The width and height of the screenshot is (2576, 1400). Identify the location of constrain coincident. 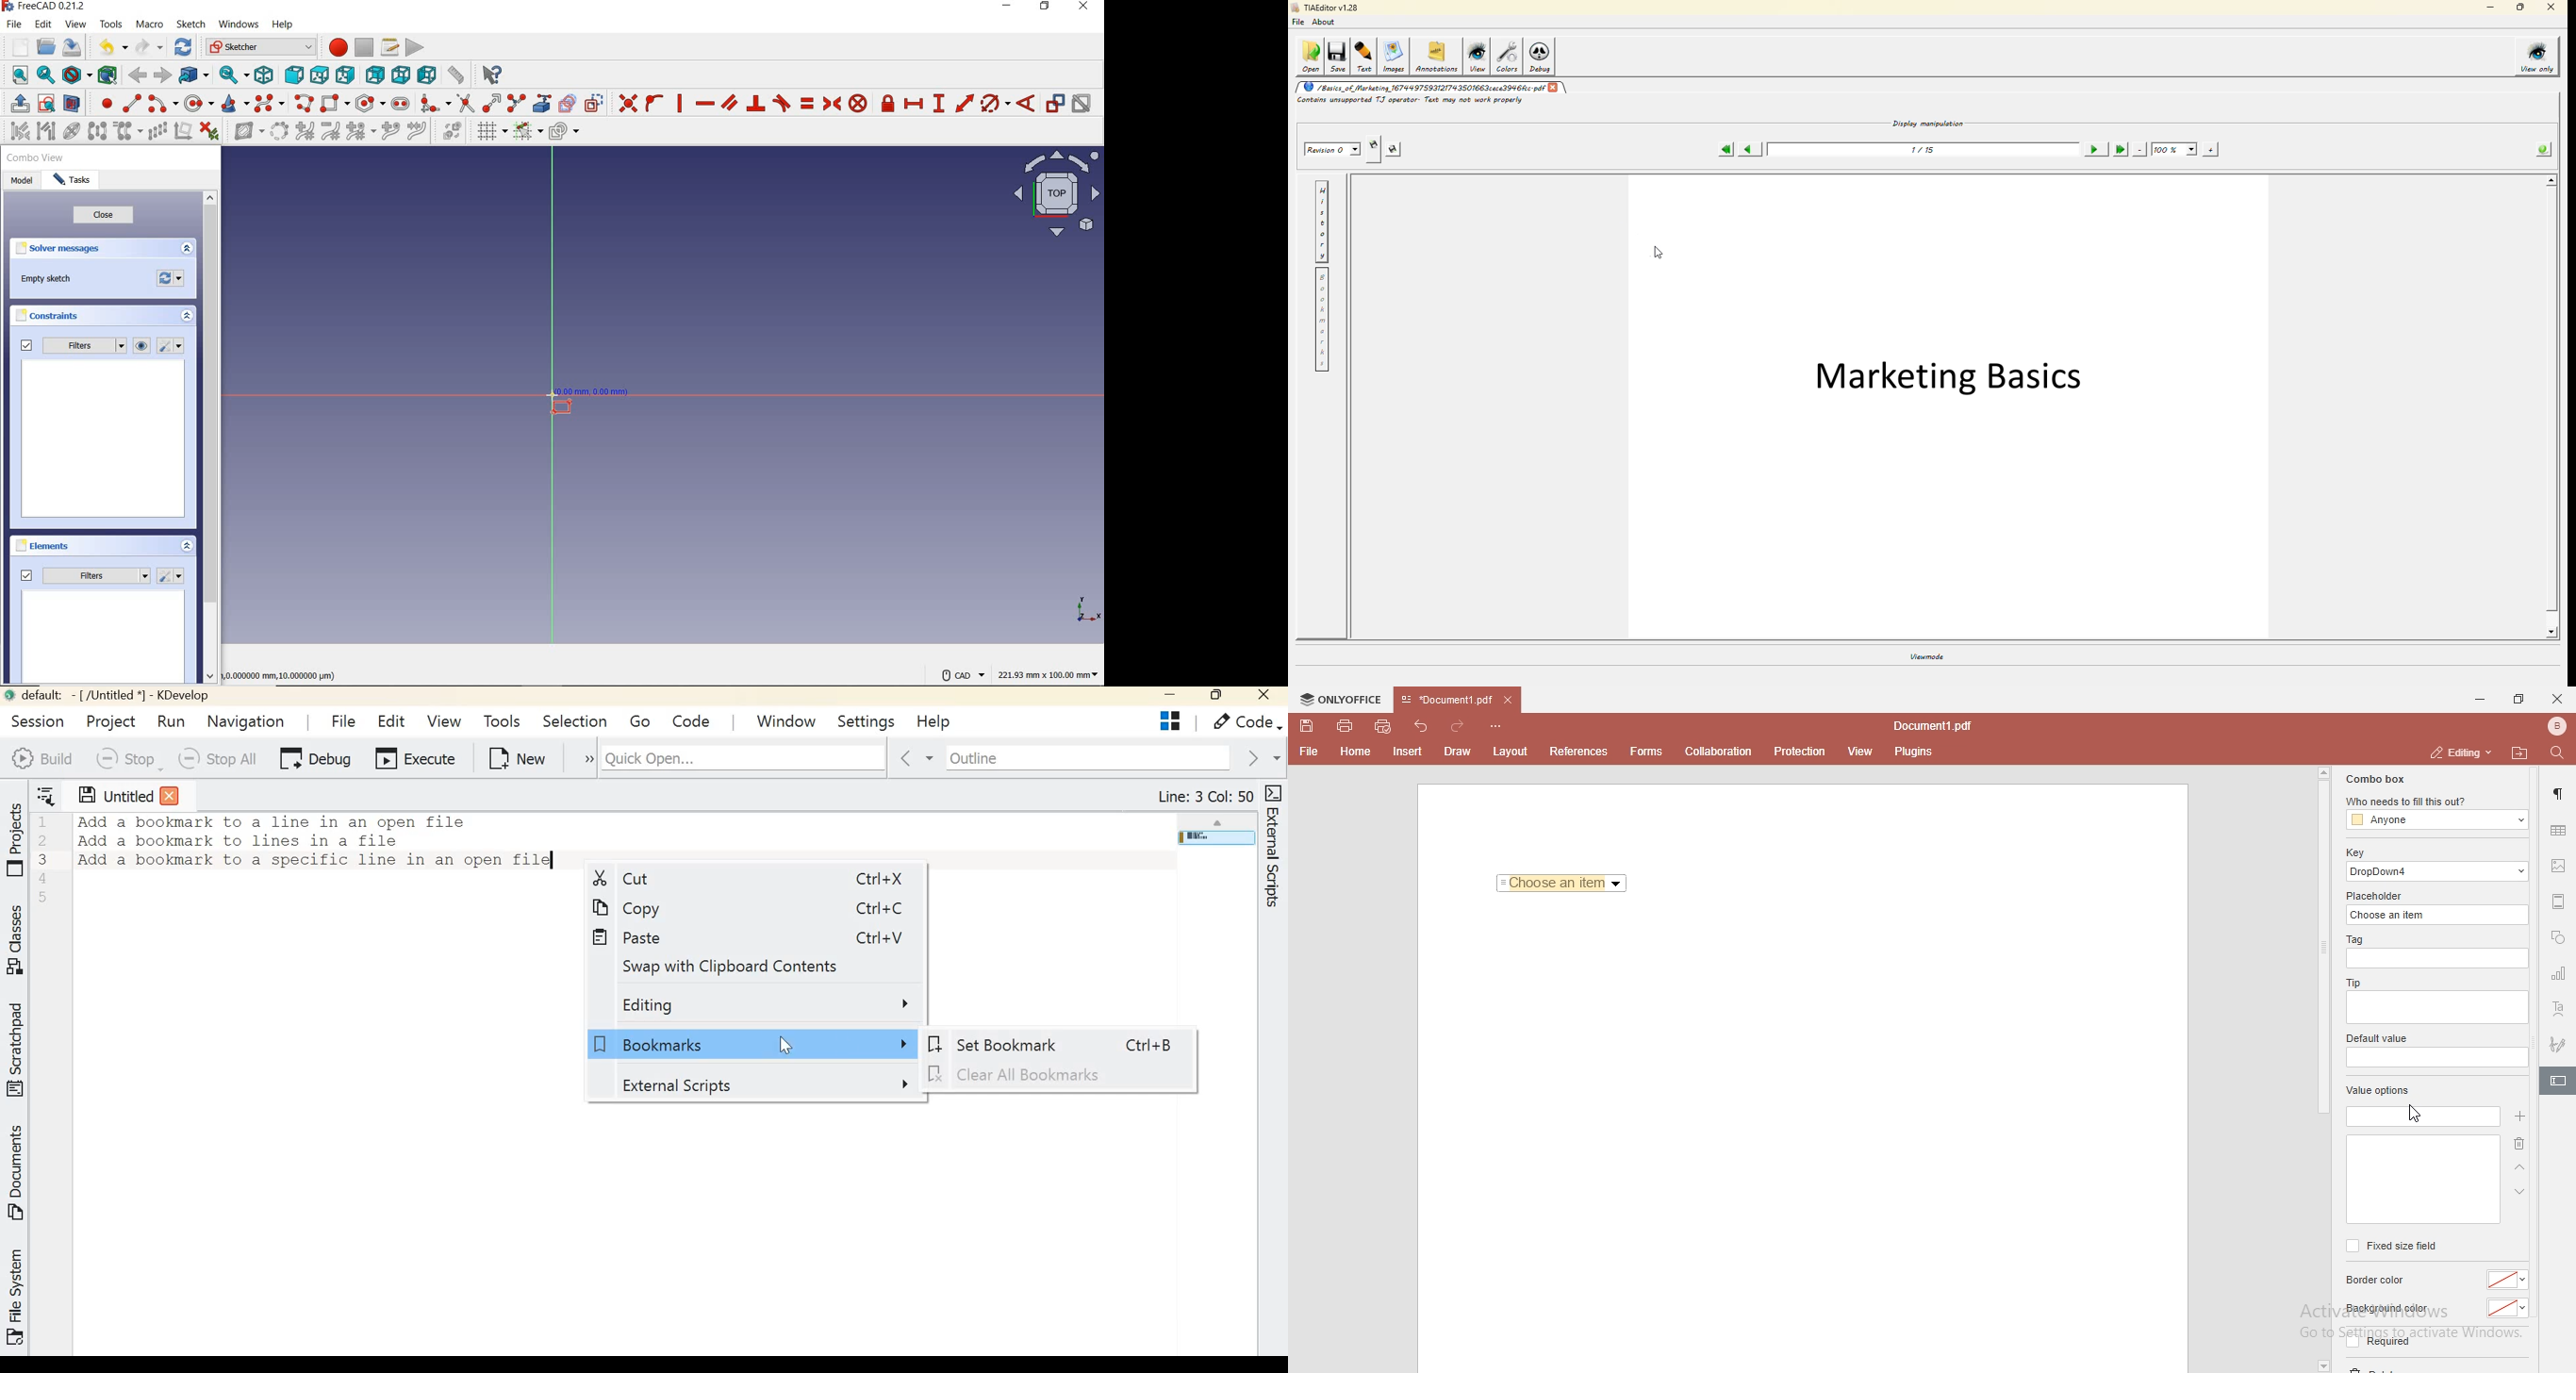
(627, 104).